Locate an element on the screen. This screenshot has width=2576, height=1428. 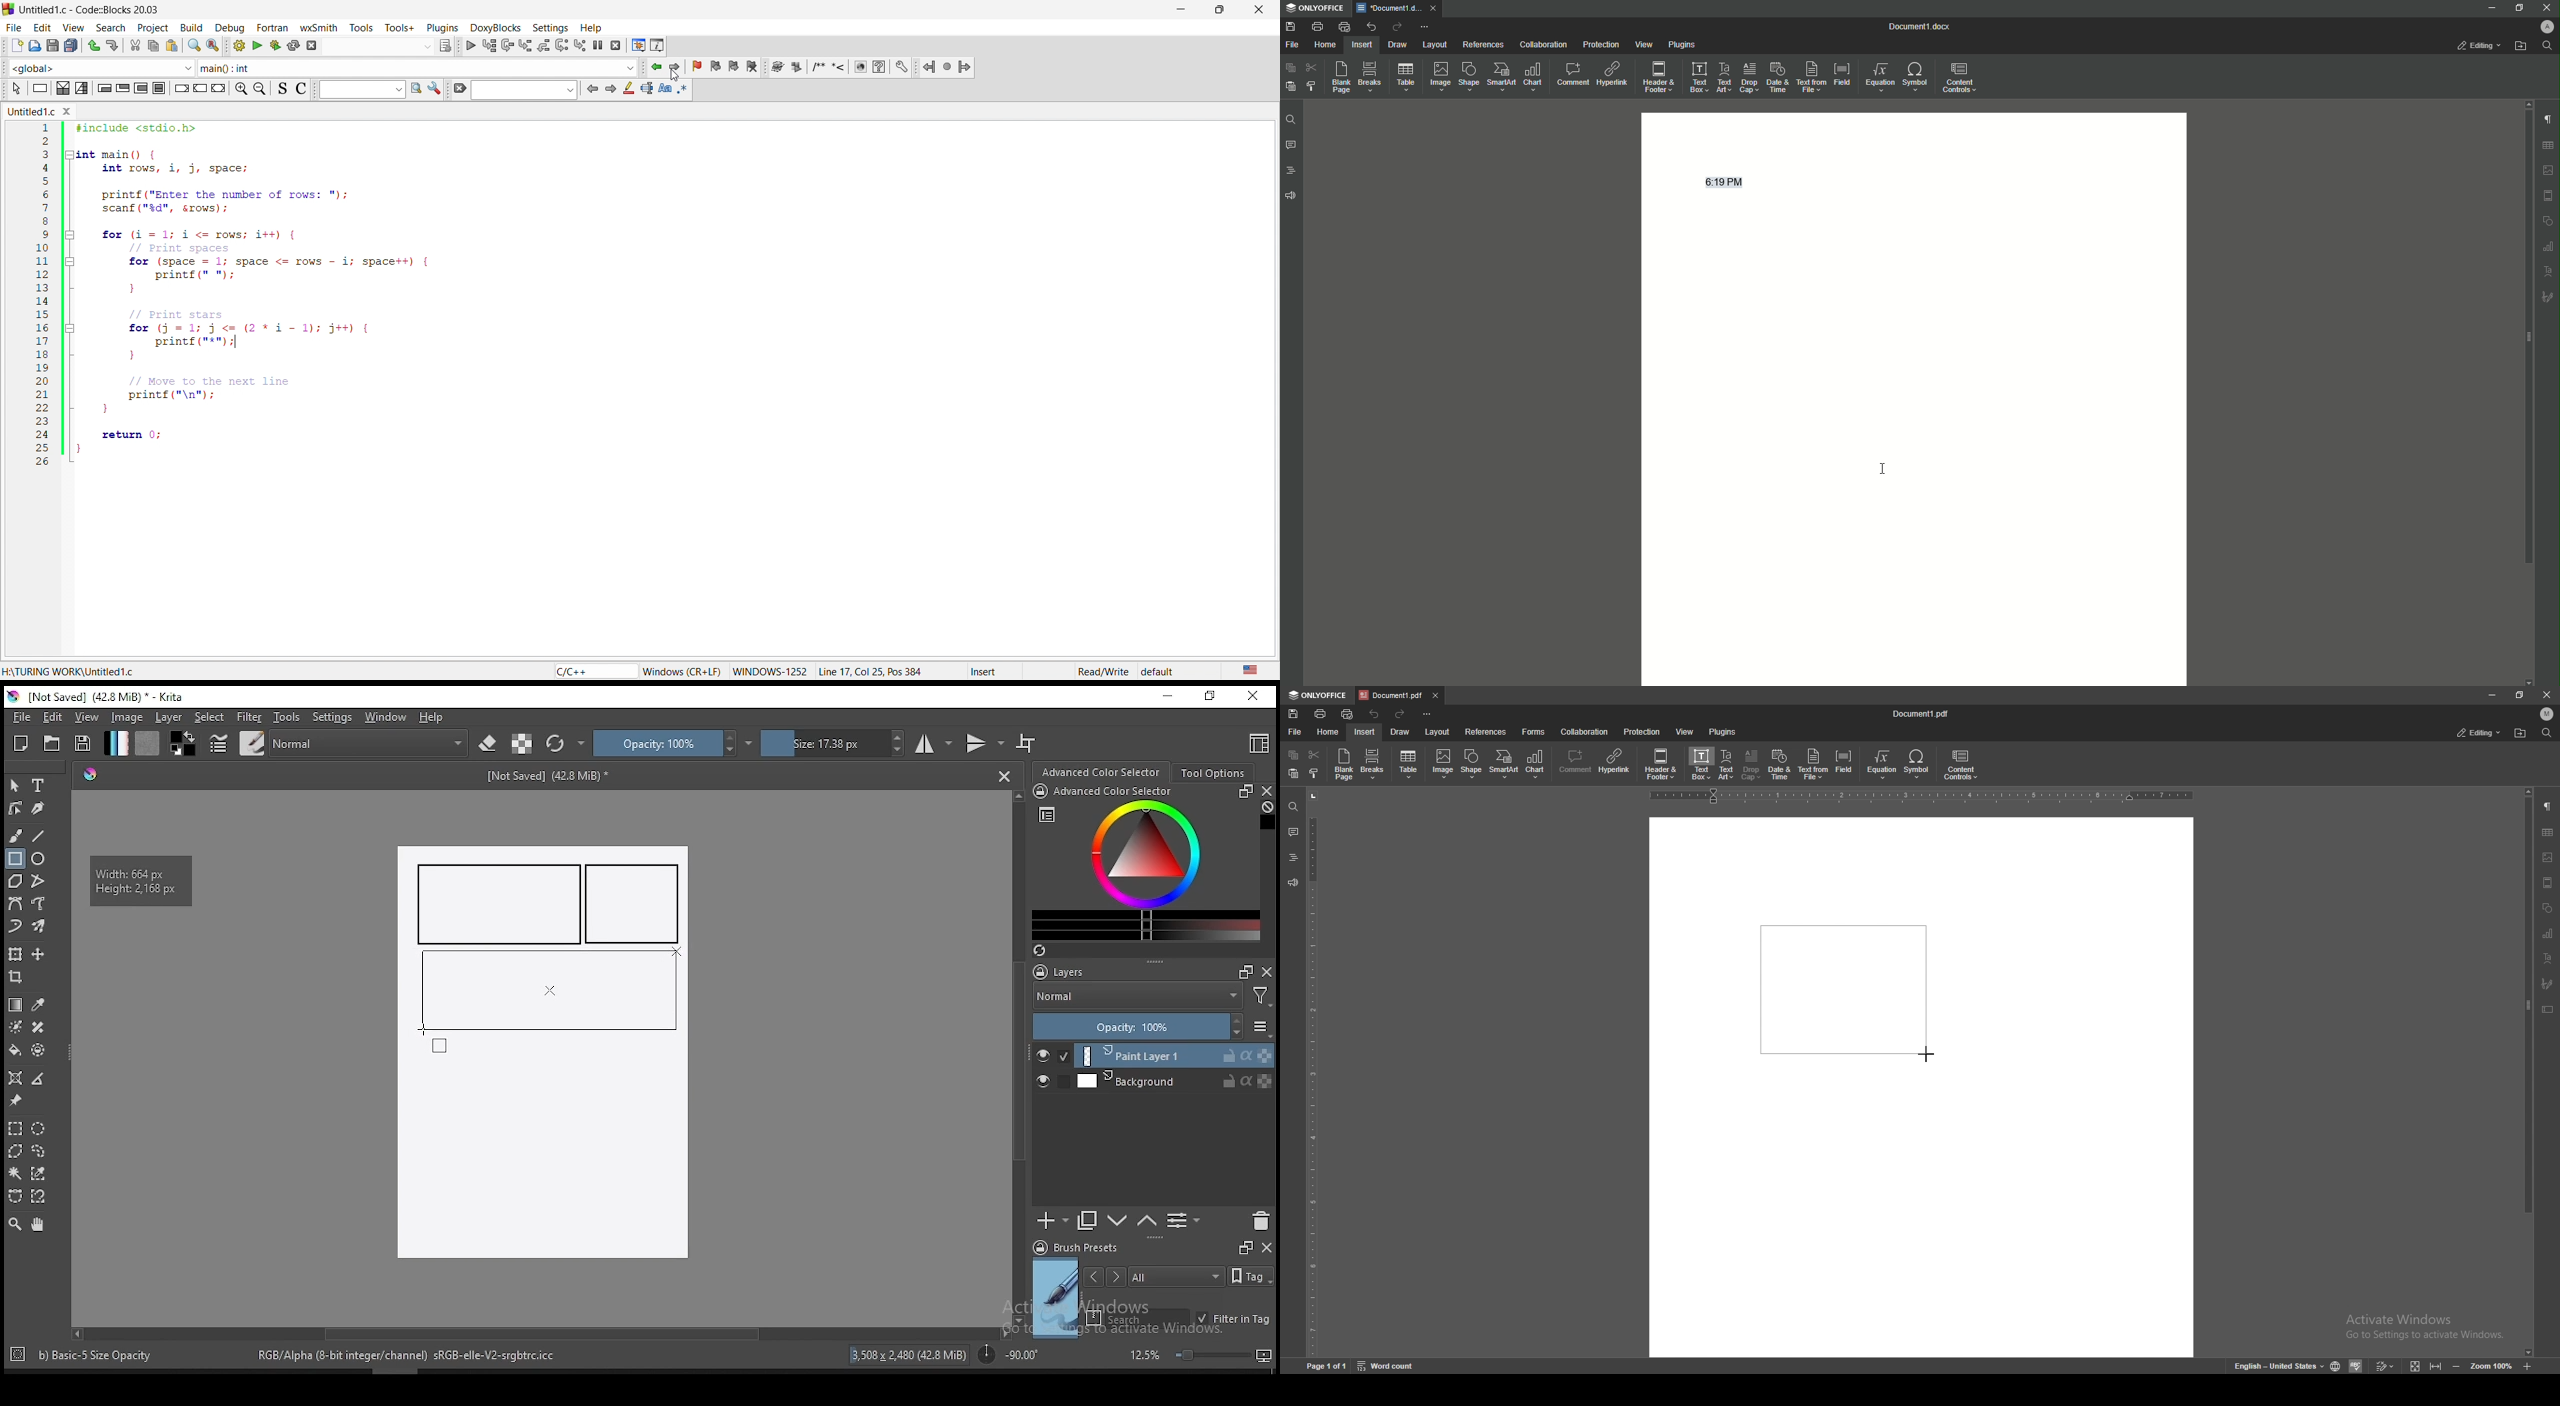
 is located at coordinates (985, 741).